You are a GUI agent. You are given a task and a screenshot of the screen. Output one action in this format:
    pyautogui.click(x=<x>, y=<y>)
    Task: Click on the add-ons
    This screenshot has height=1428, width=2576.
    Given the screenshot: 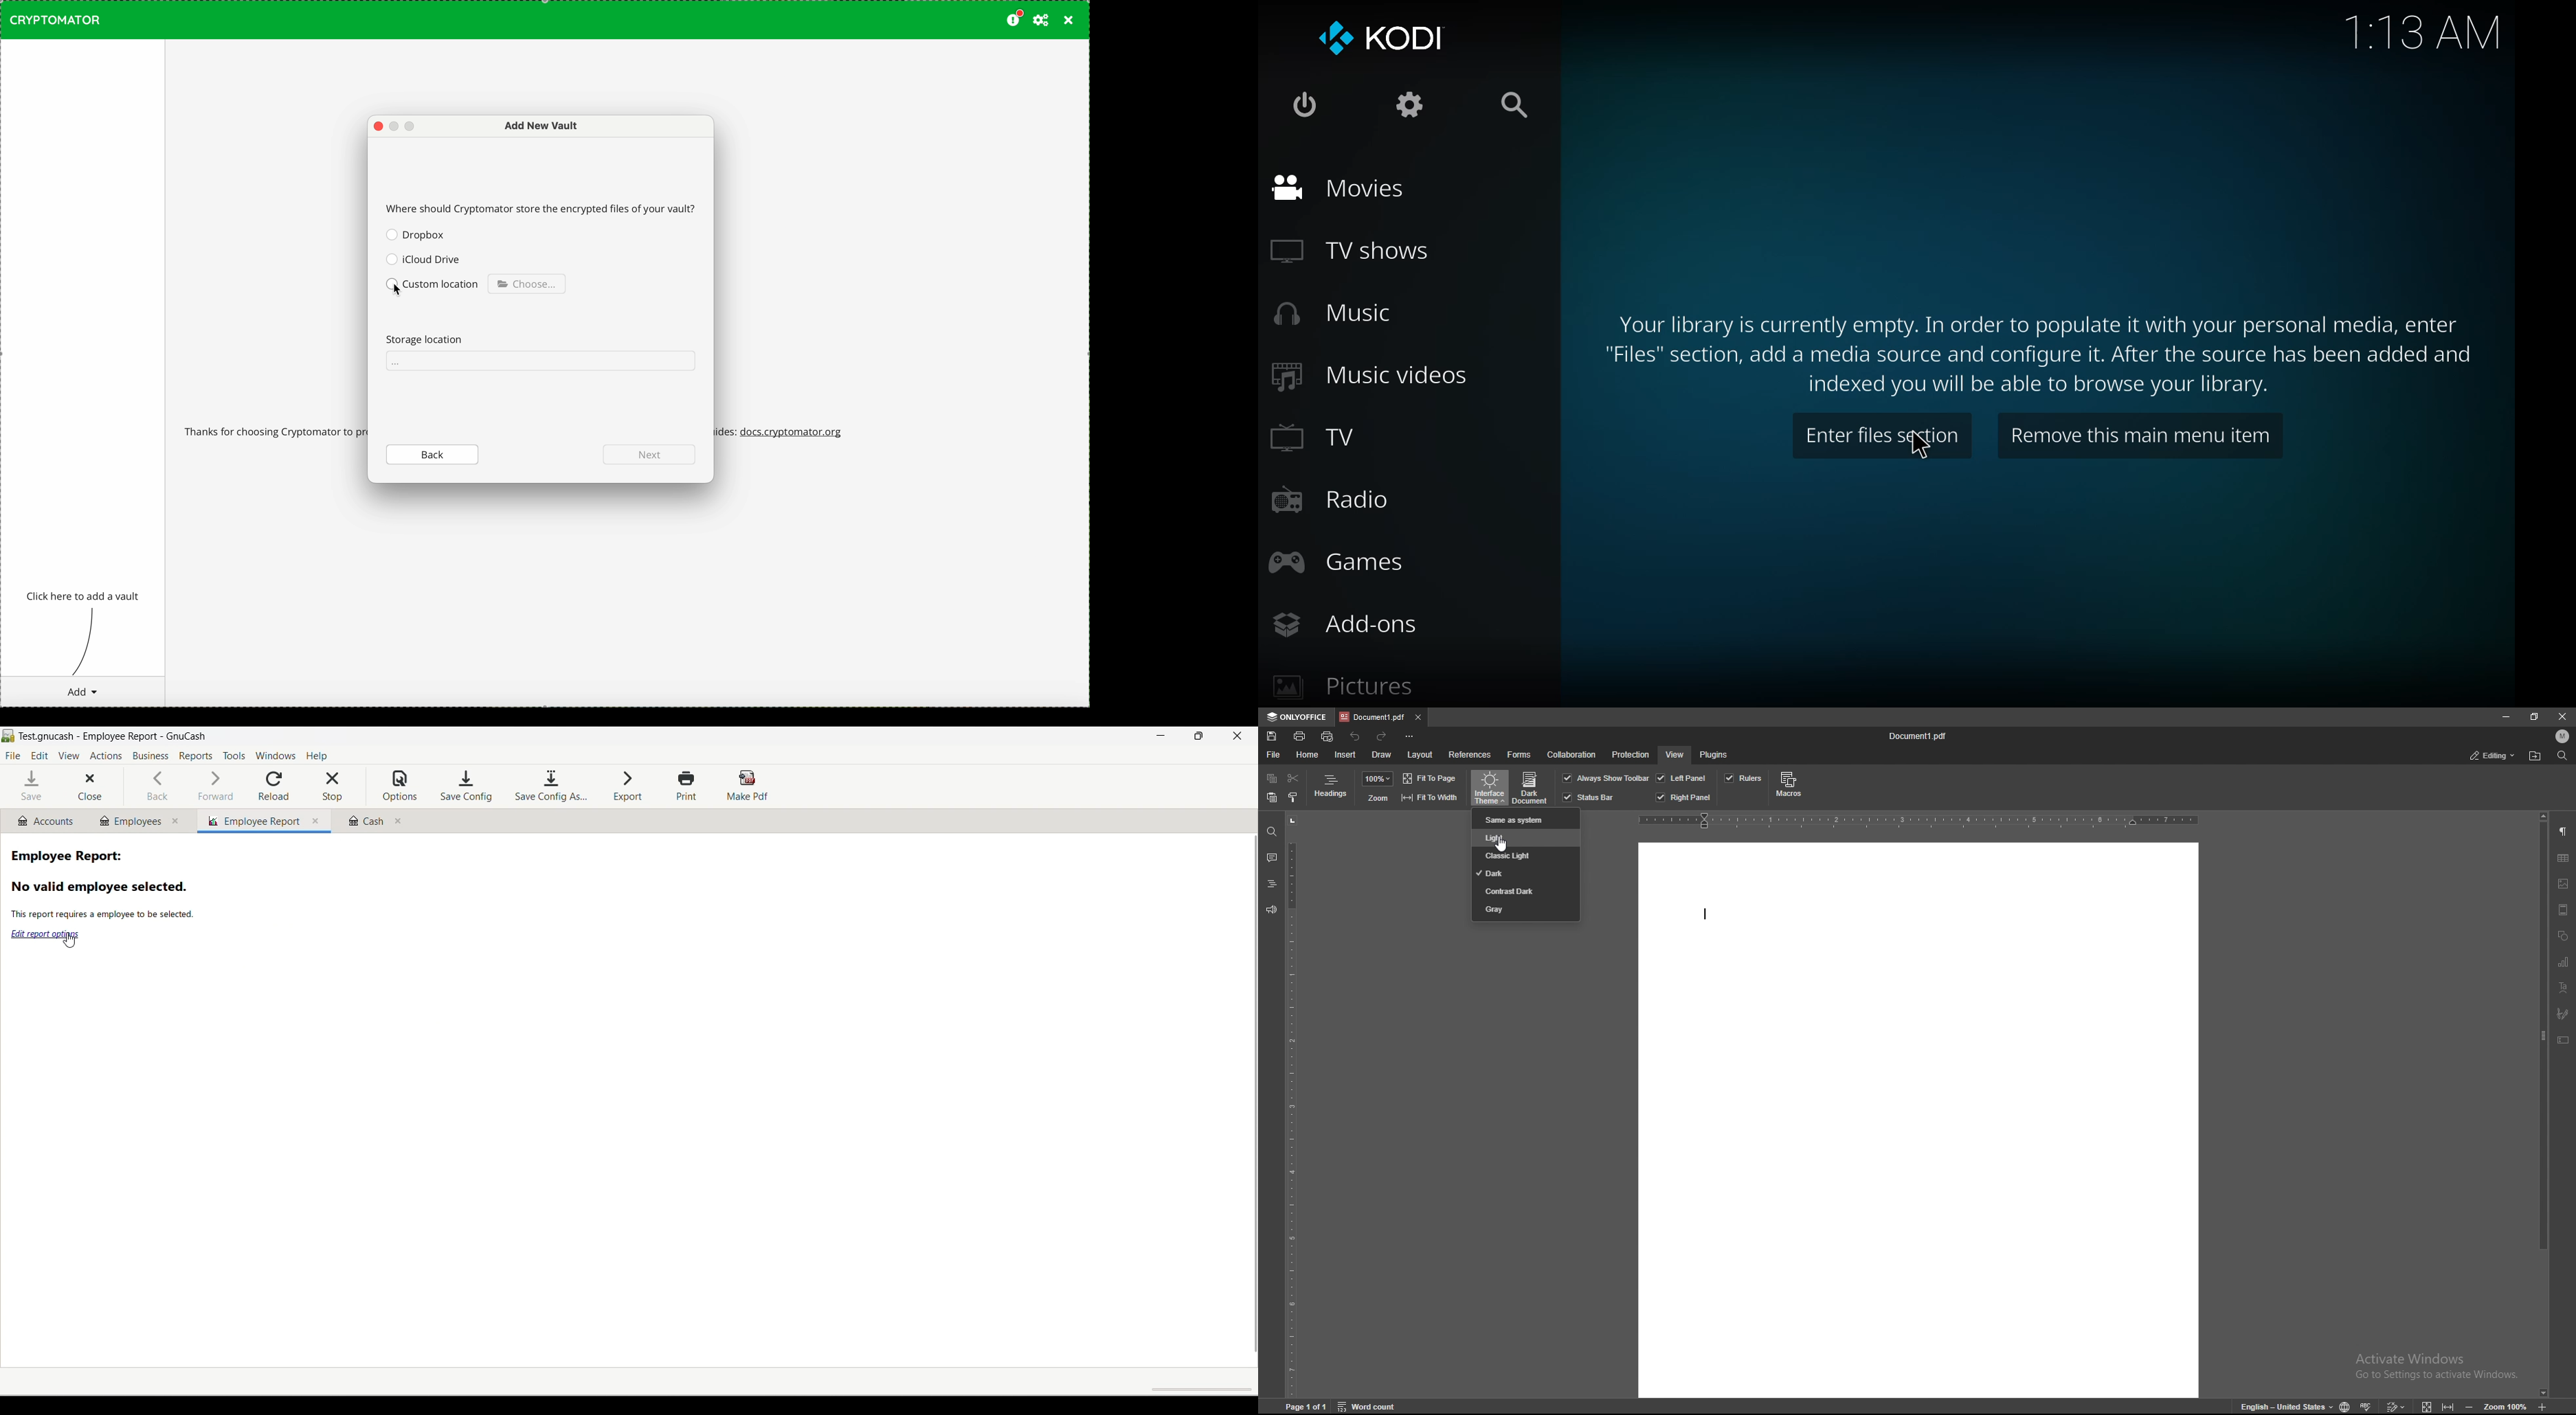 What is the action you would take?
    pyautogui.click(x=1345, y=624)
    